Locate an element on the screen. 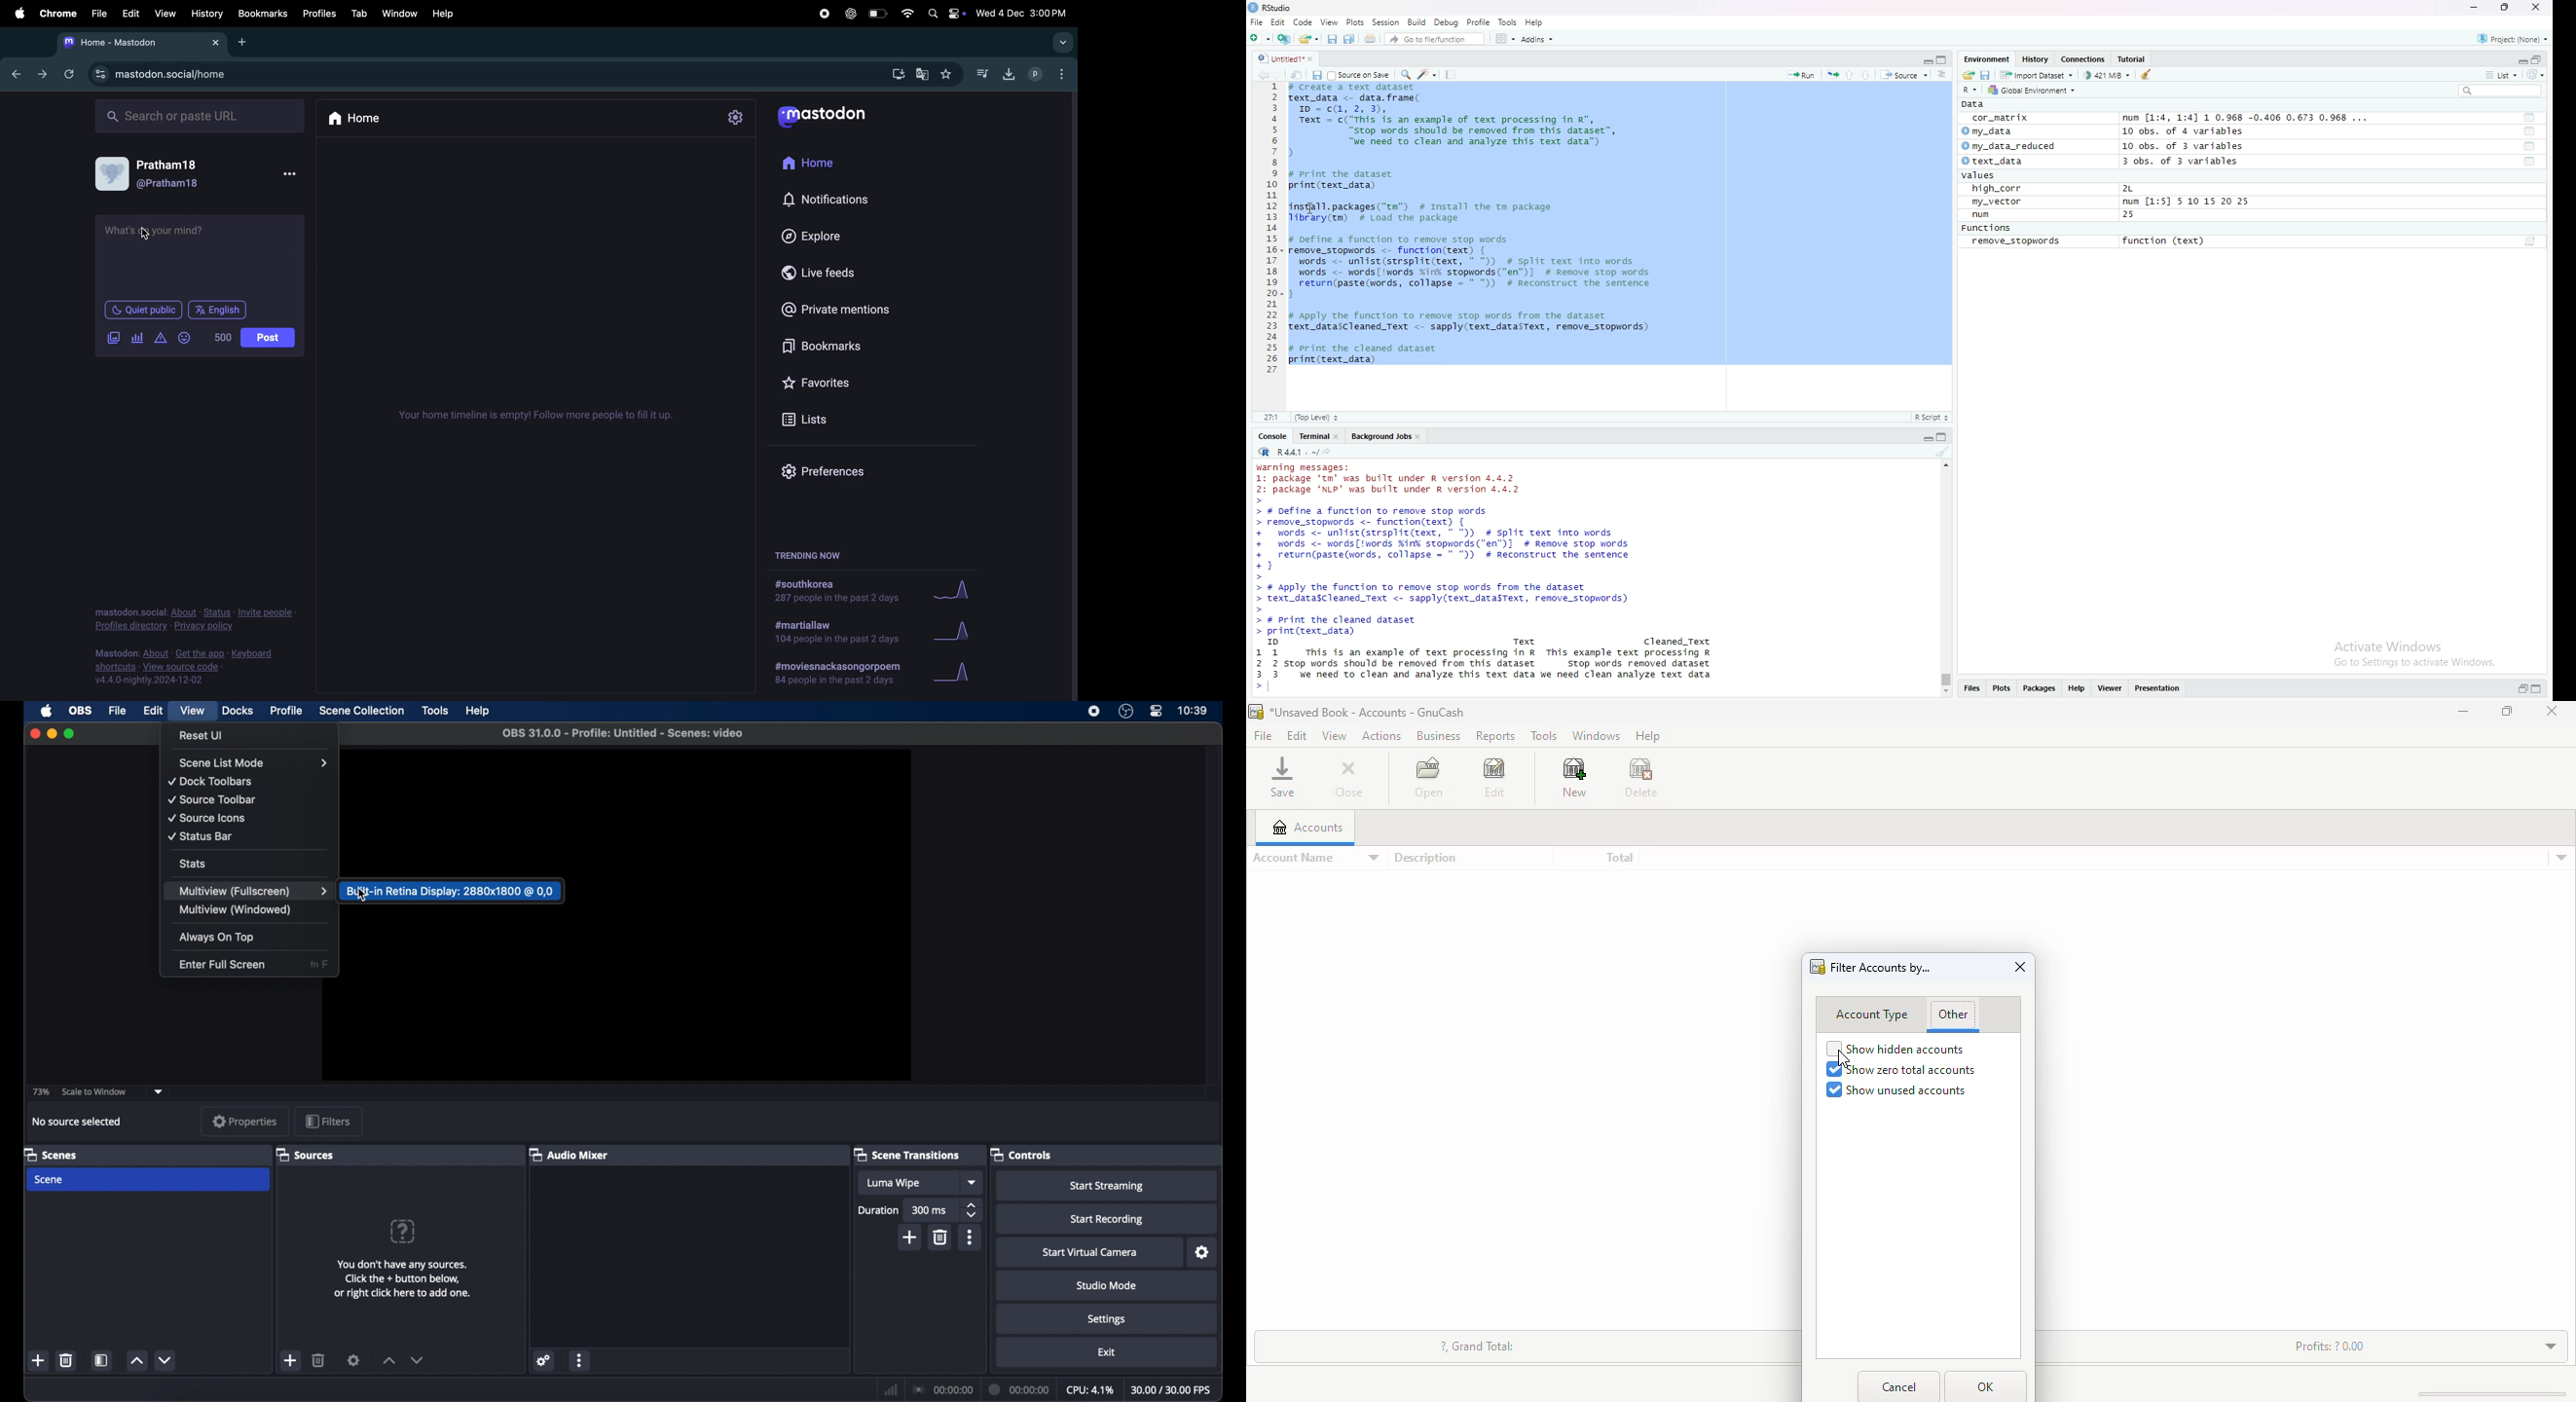 Image resolution: width=2576 pixels, height=1428 pixels. increment is located at coordinates (137, 1360).